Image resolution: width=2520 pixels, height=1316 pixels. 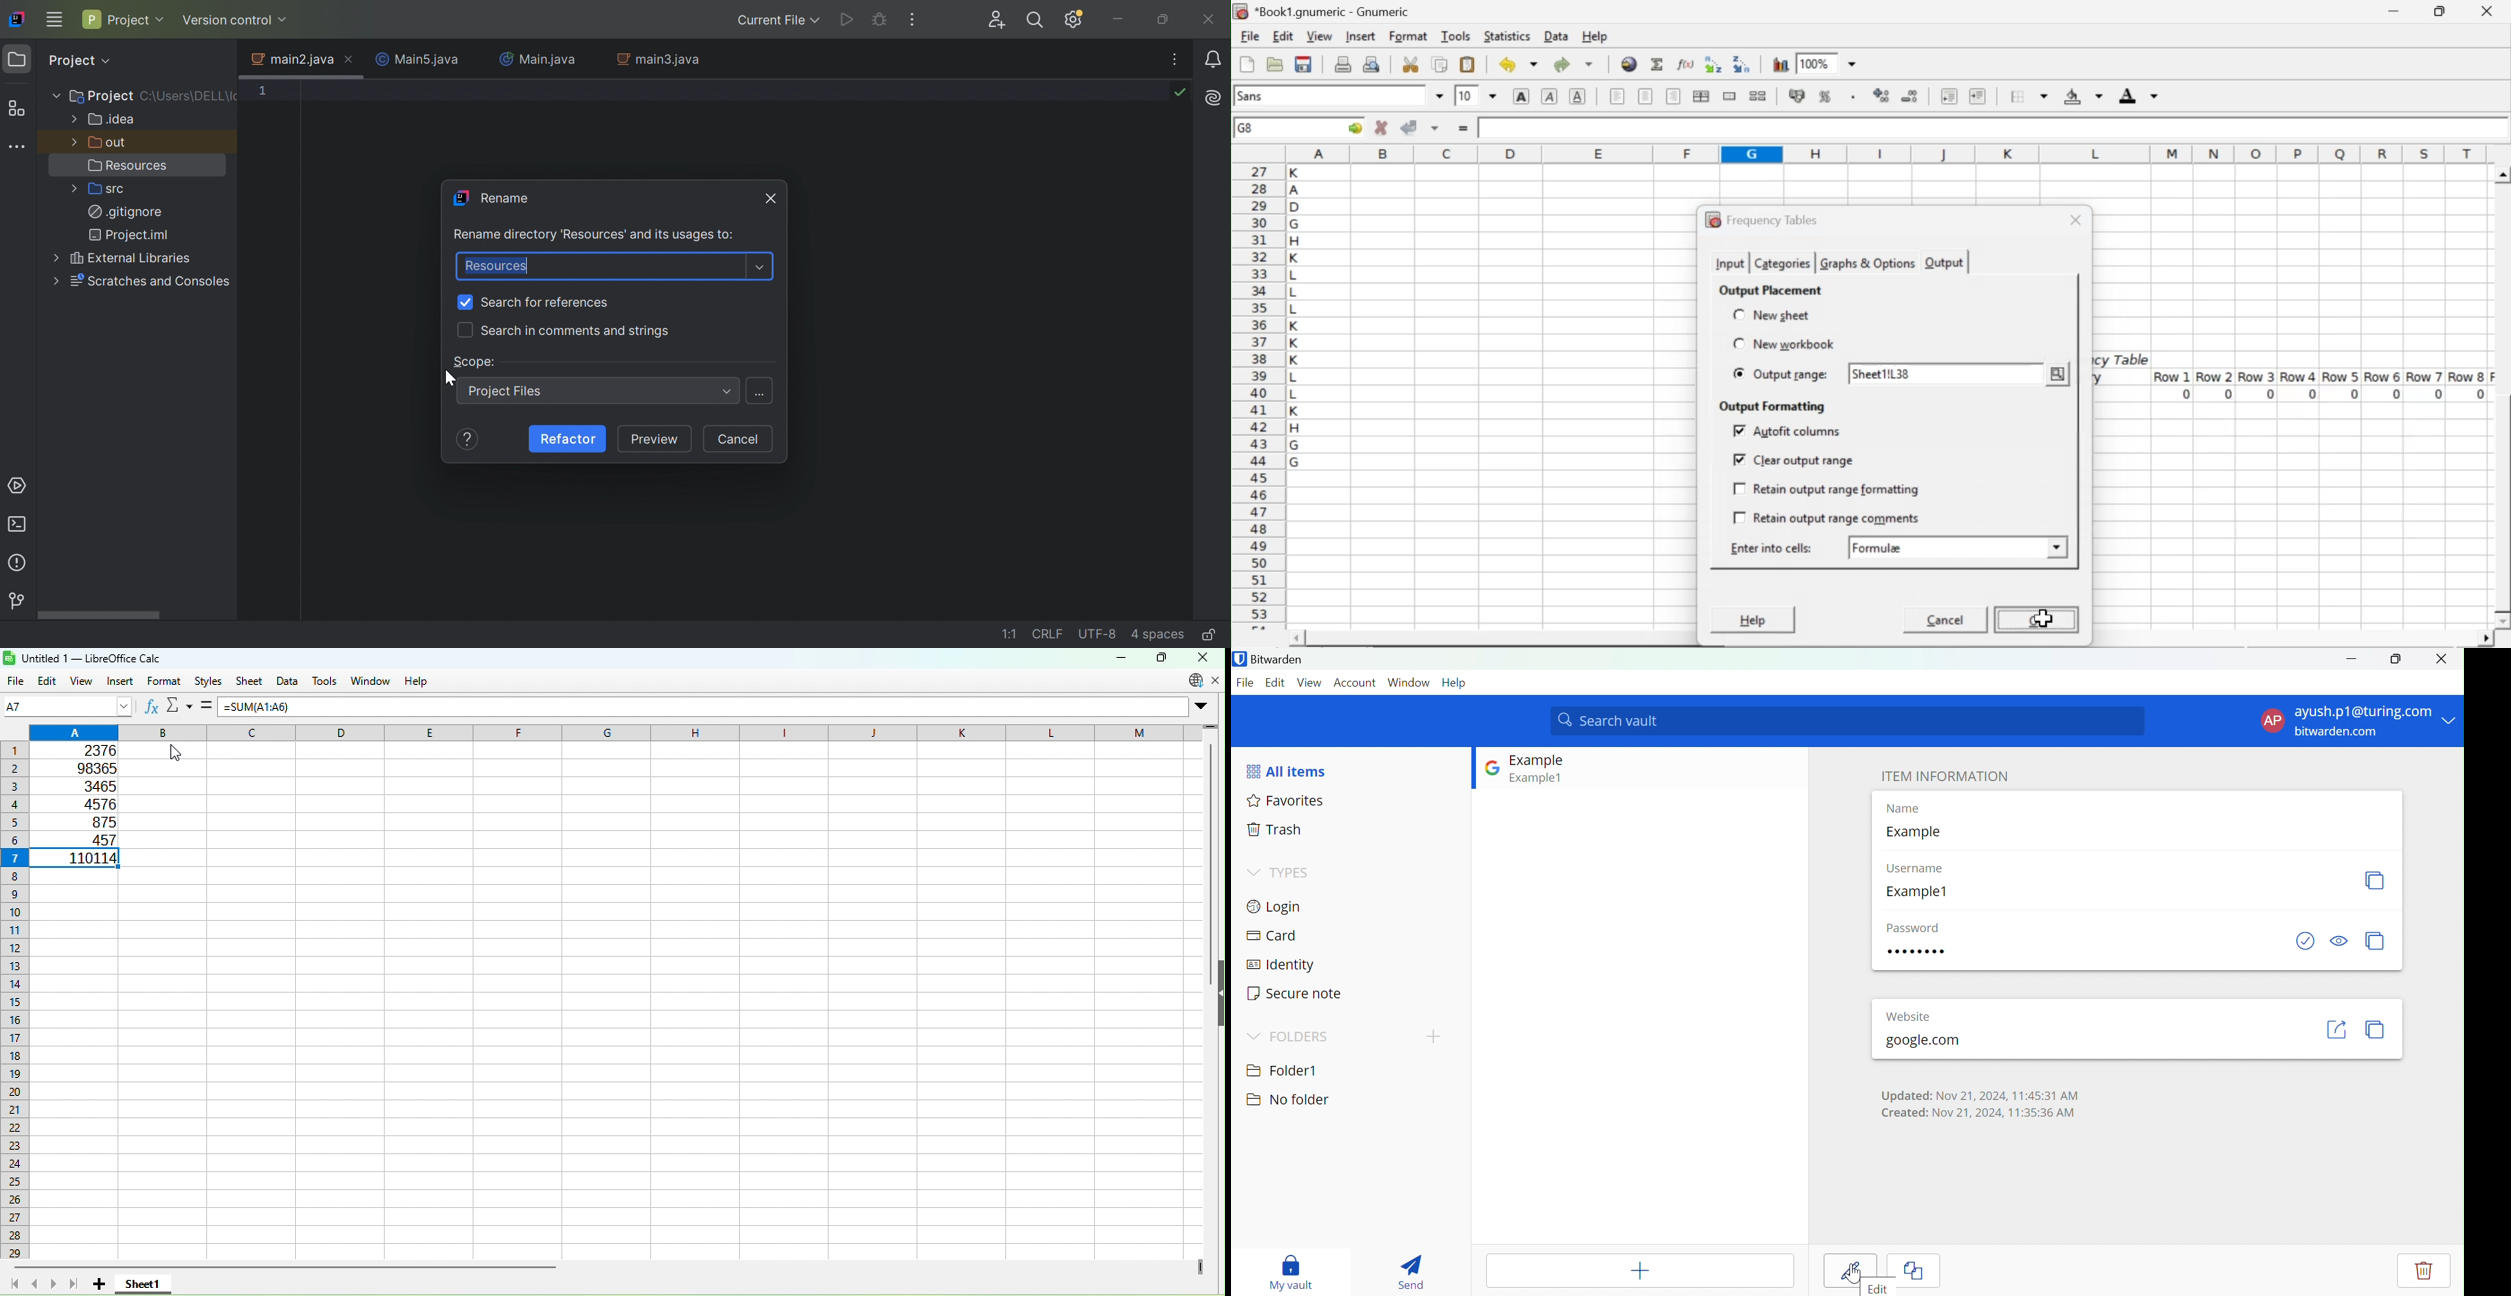 I want to click on drop down, so click(x=2057, y=545).